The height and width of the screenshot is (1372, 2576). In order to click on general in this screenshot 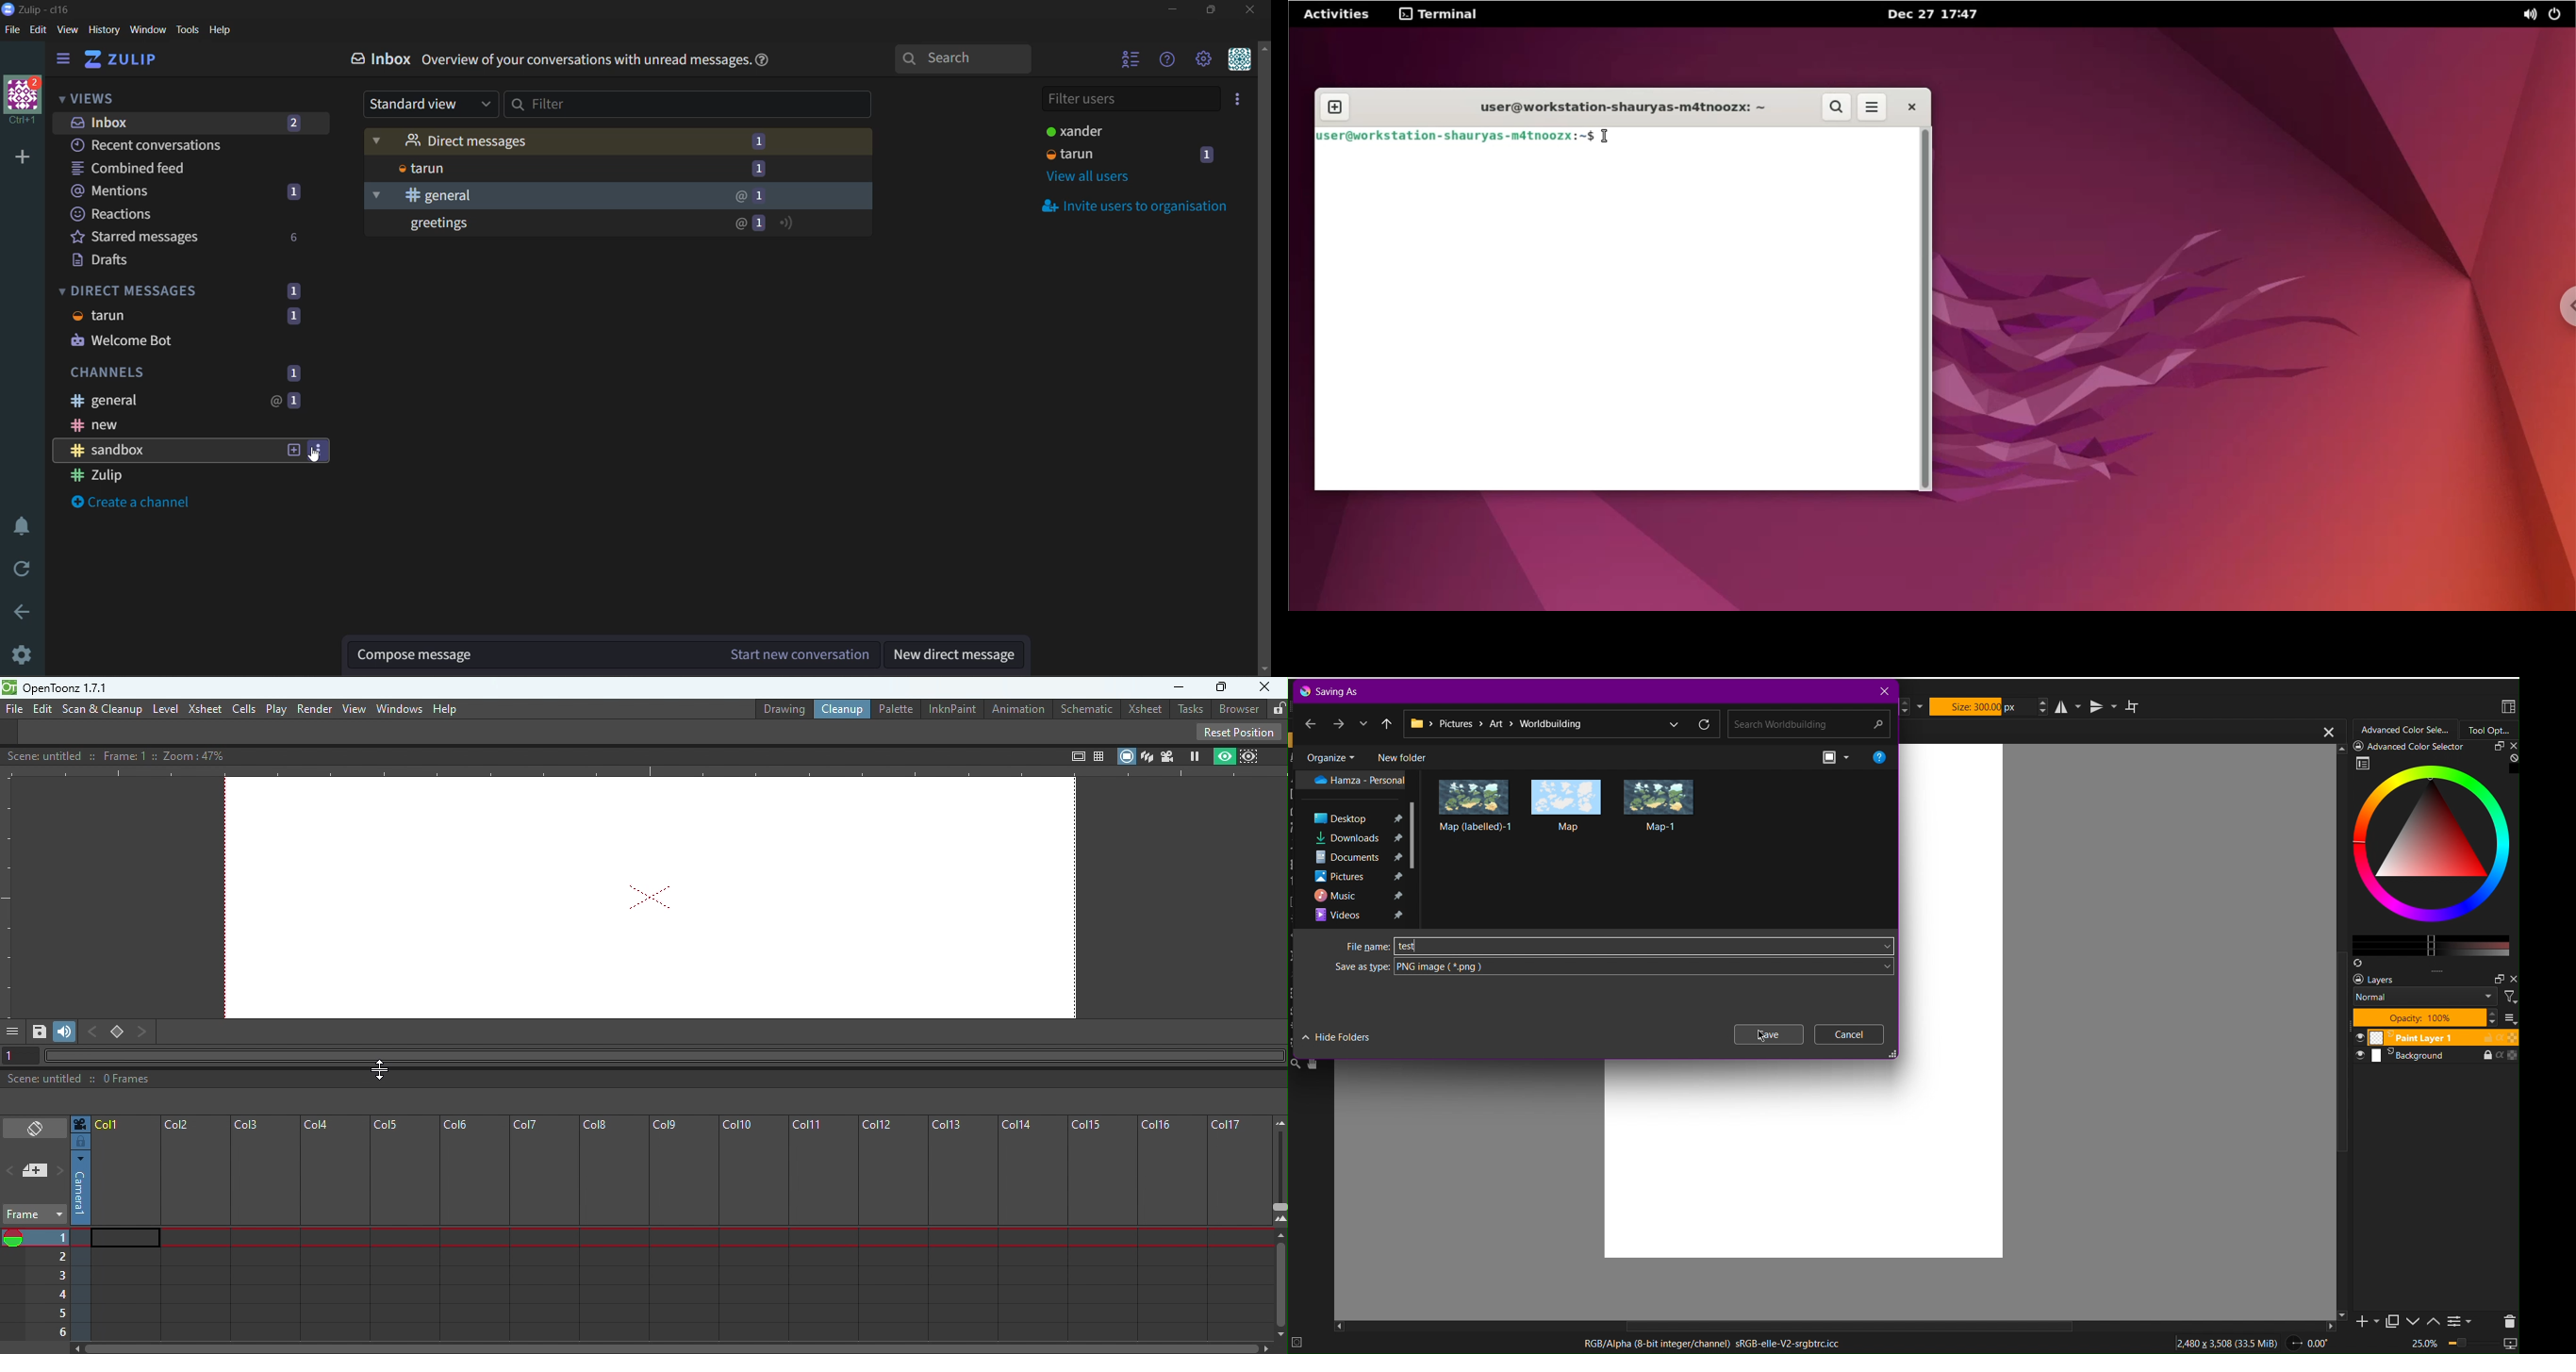, I will do `click(184, 399)`.